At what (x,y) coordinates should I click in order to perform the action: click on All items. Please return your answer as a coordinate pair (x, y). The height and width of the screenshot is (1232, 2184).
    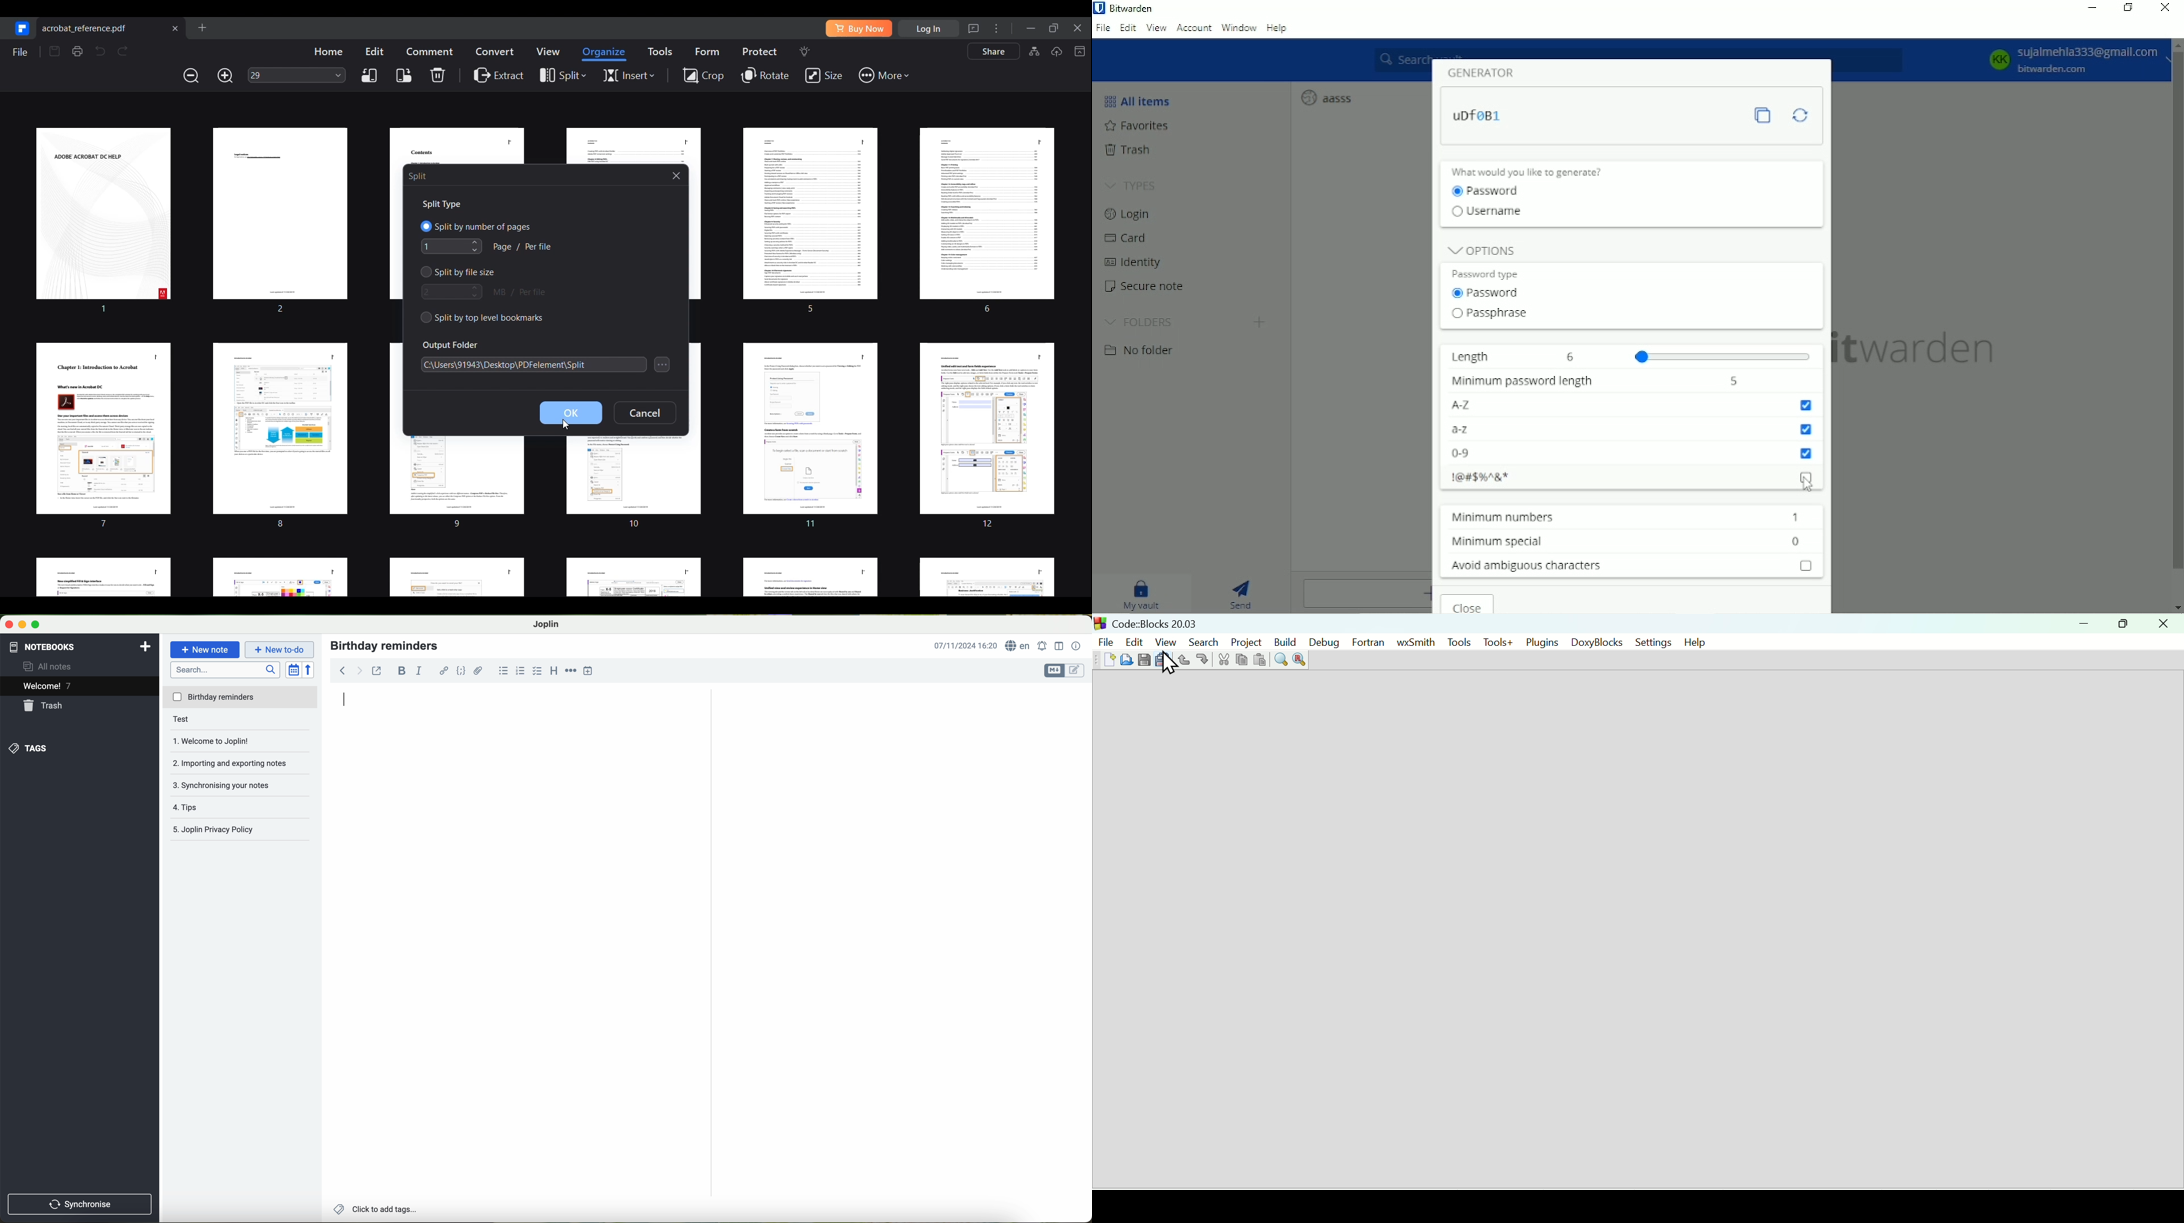
    Looking at the image, I should click on (1141, 100).